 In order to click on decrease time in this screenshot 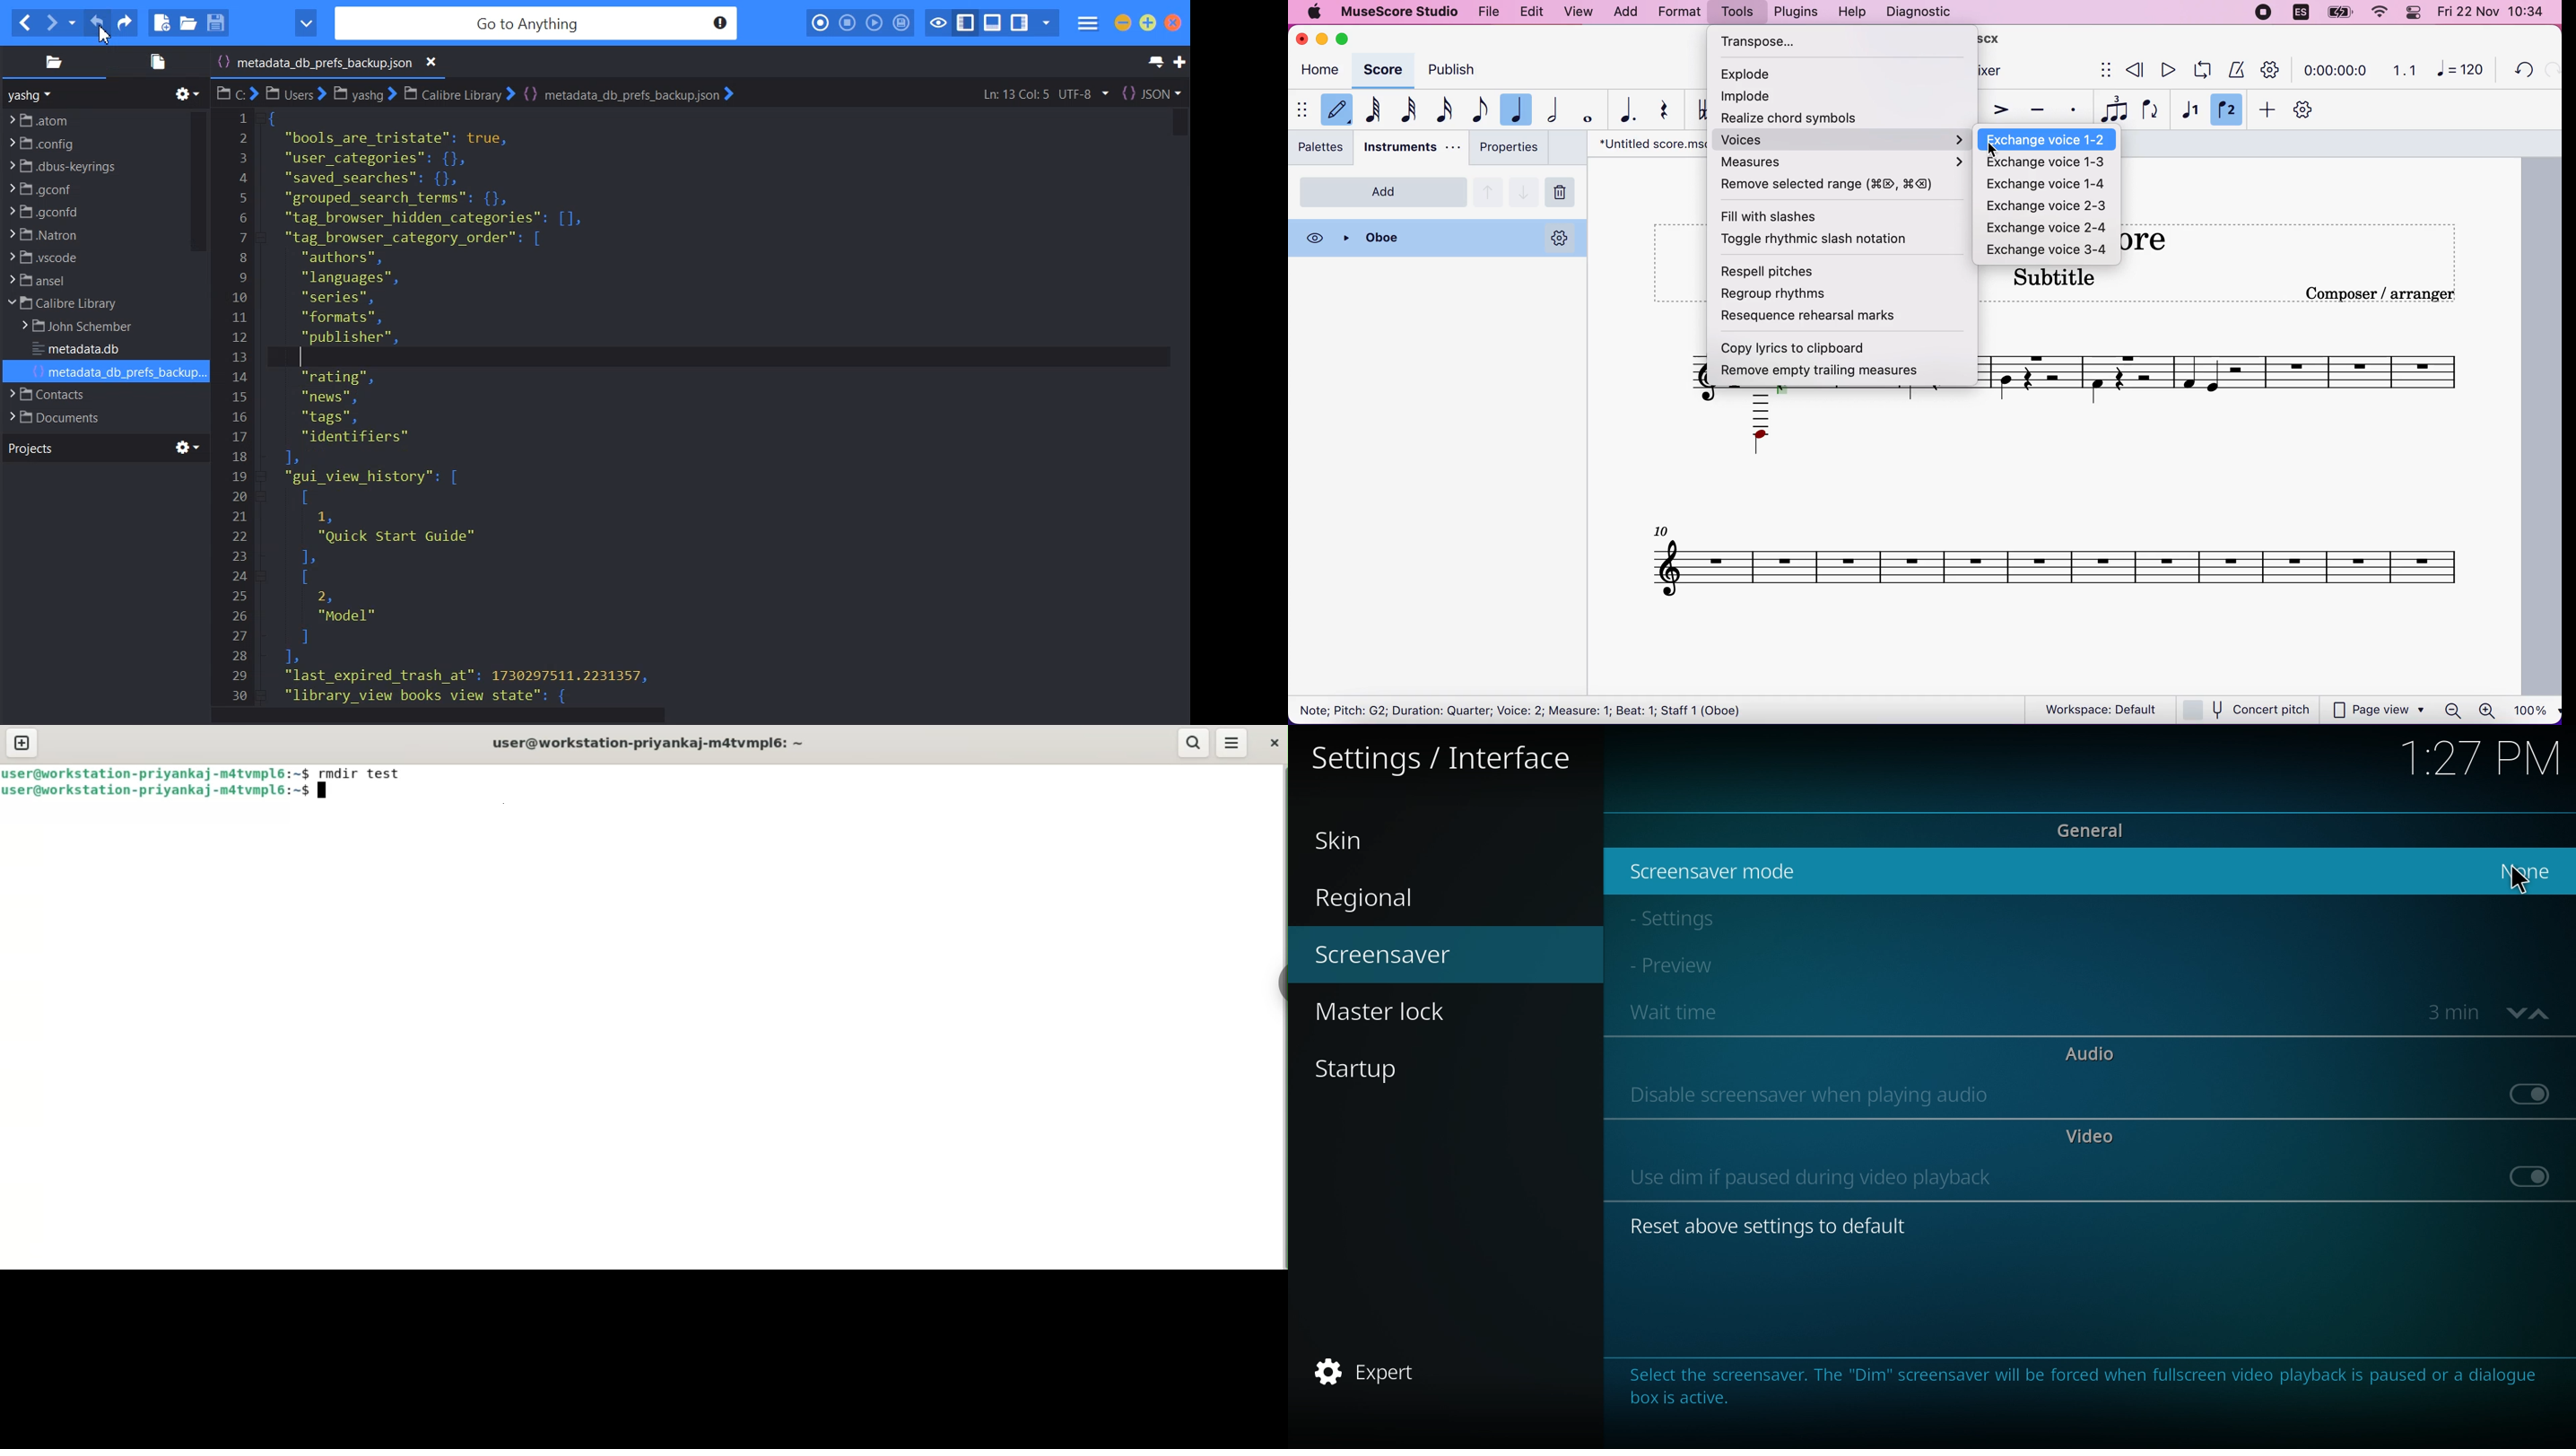, I will do `click(2513, 1016)`.